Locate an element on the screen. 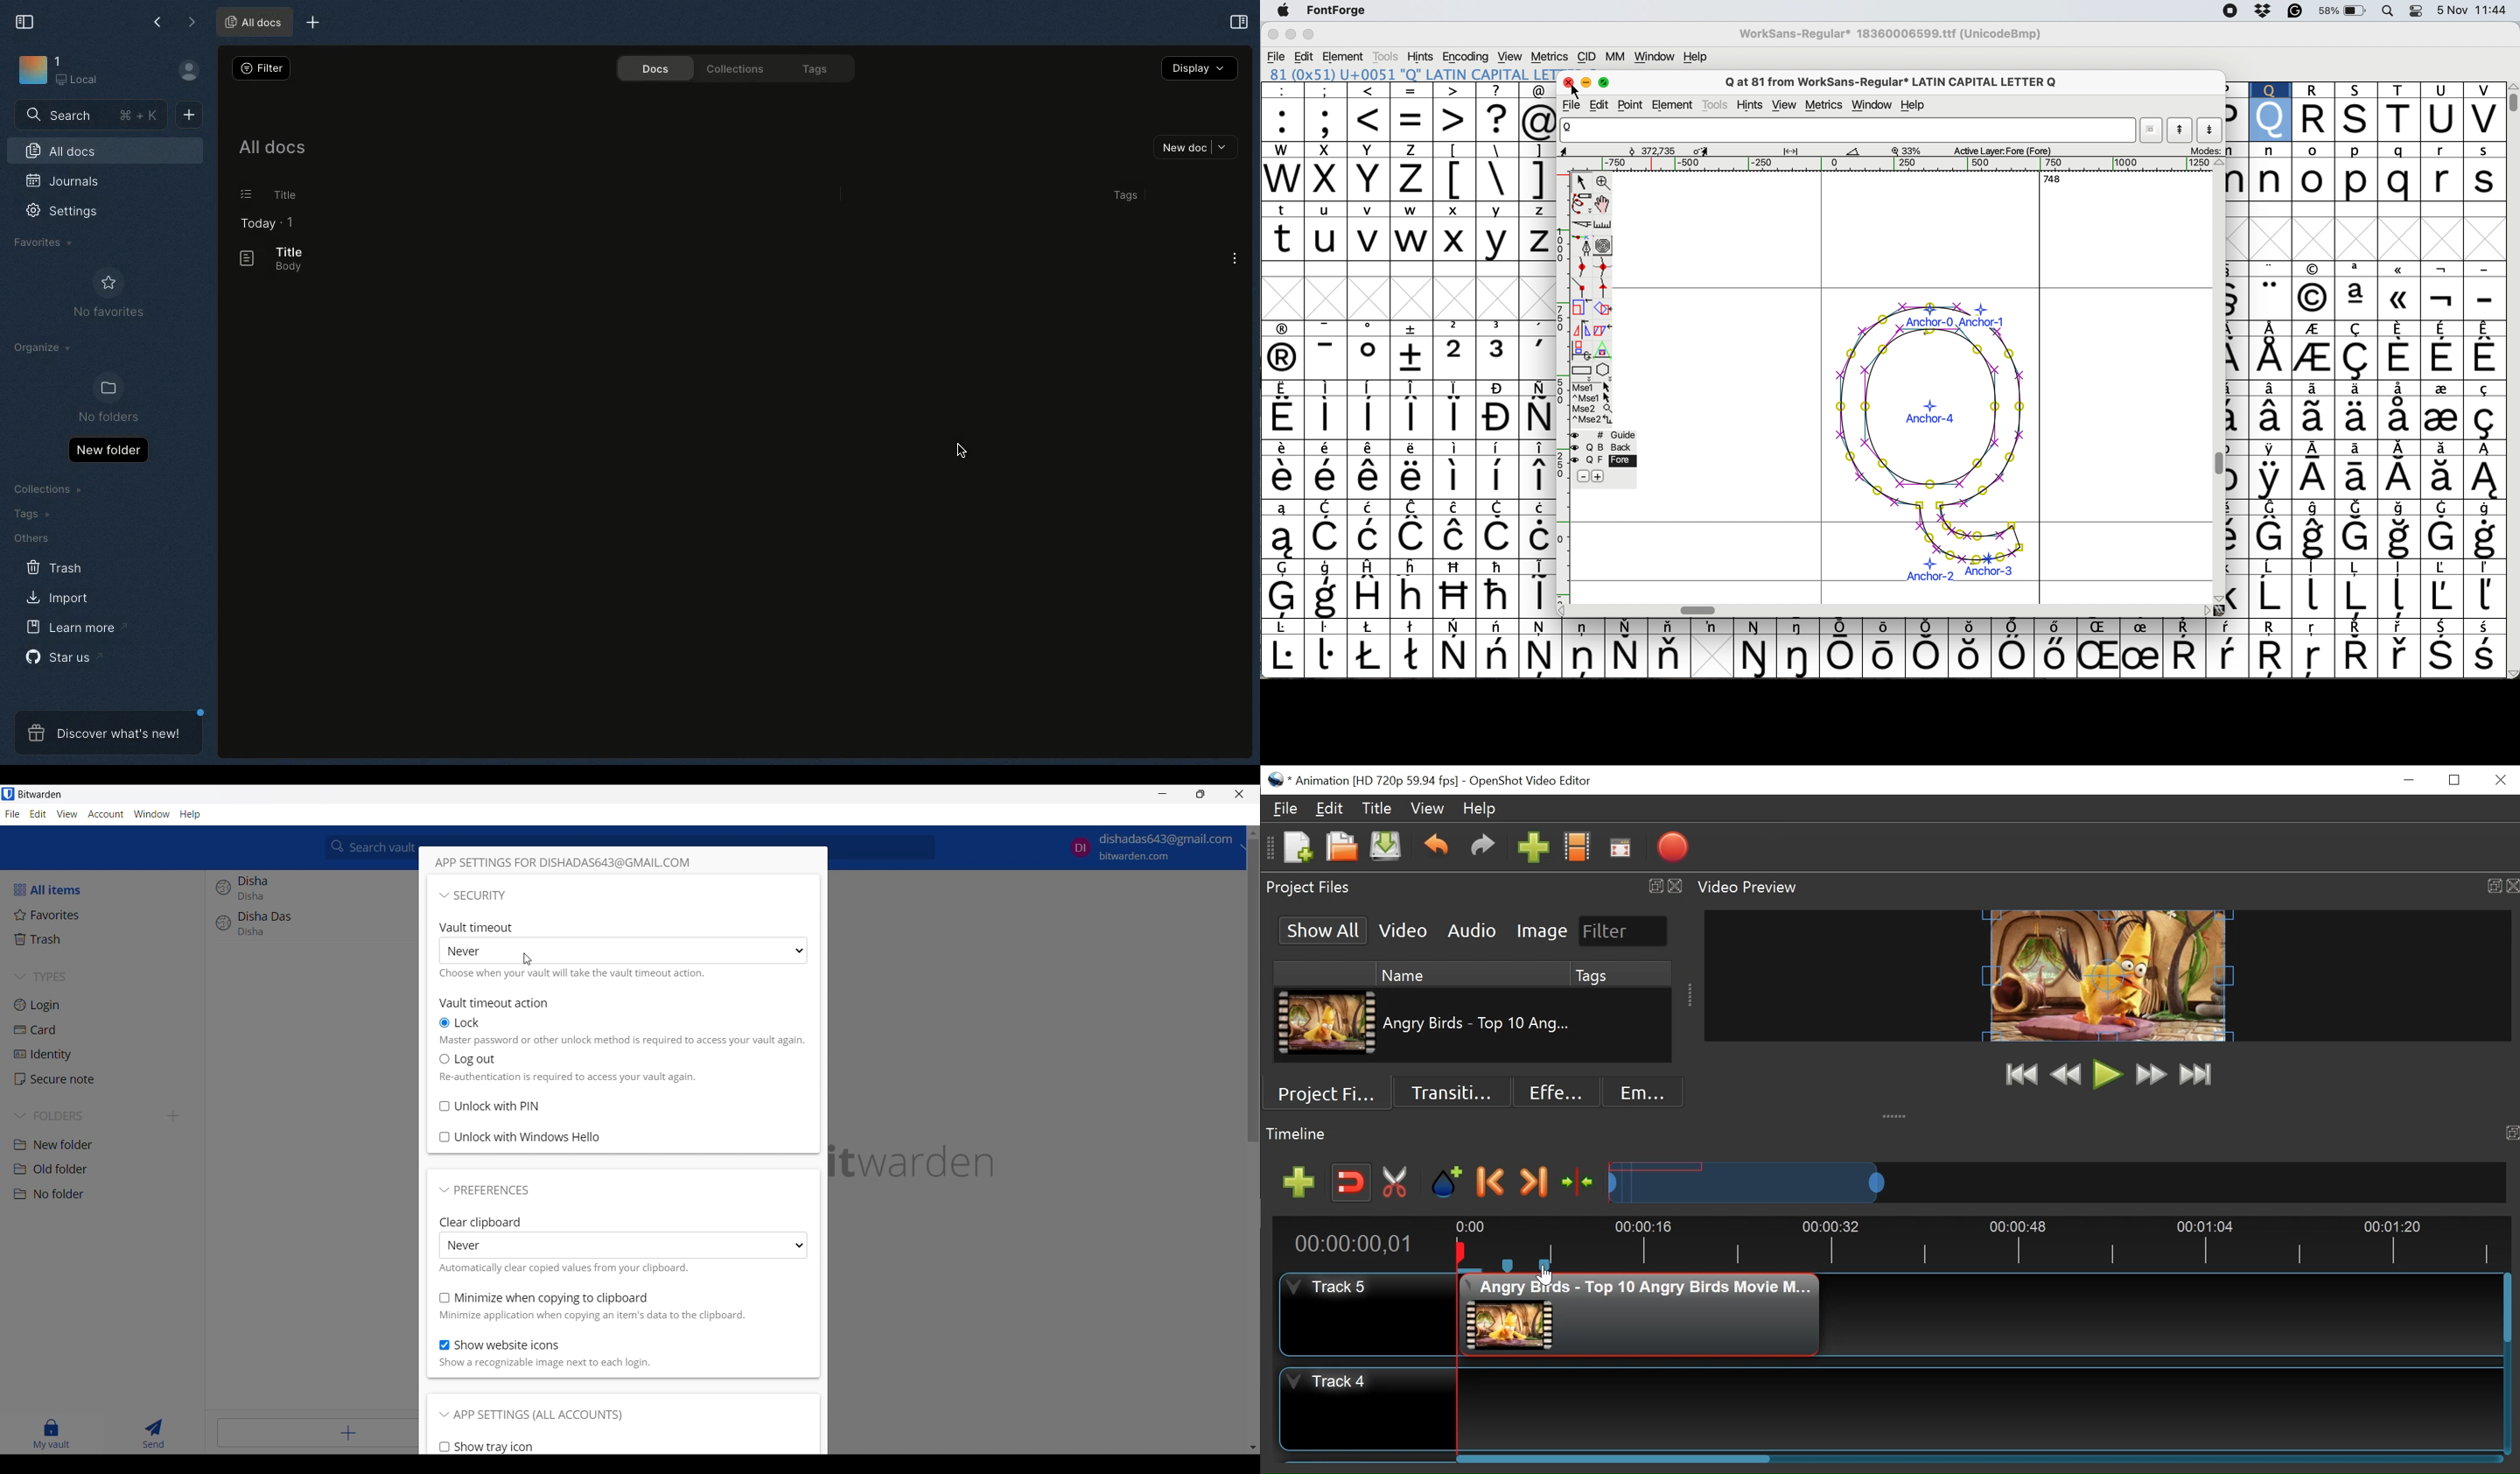 The height and width of the screenshot is (1484, 2520). Send is located at coordinates (154, 1434).